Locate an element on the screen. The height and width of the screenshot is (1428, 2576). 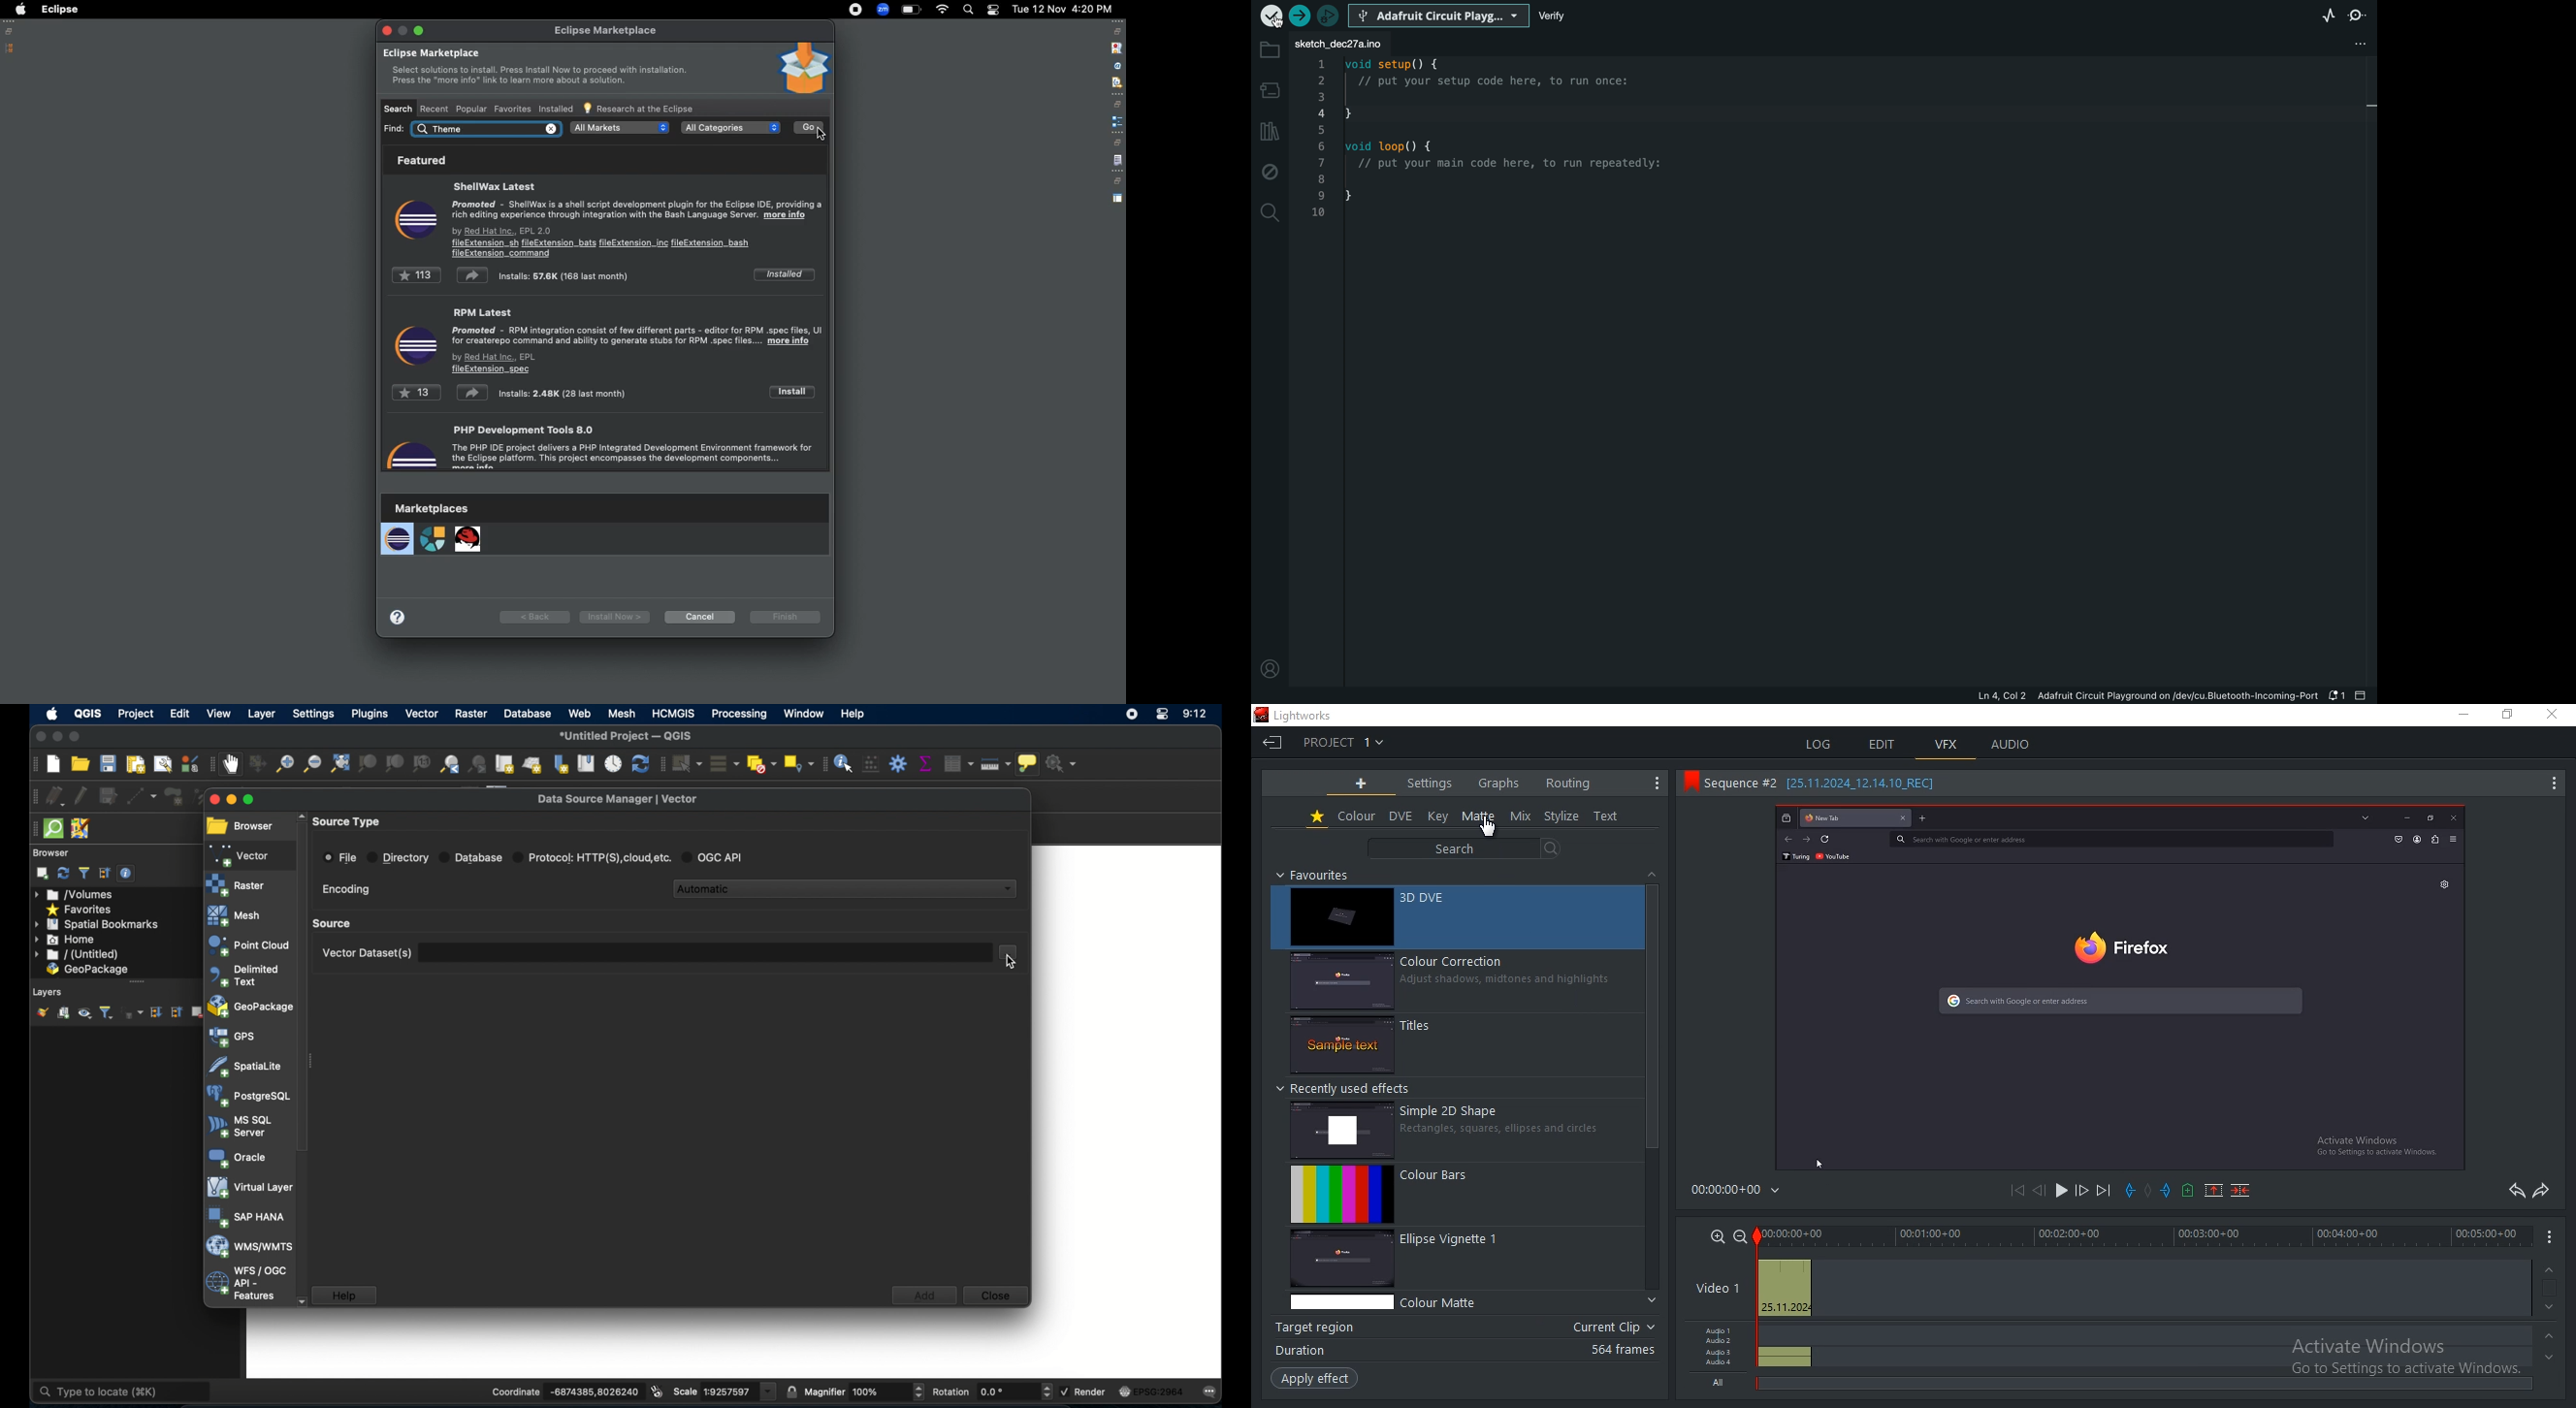
edit is located at coordinates (181, 713).